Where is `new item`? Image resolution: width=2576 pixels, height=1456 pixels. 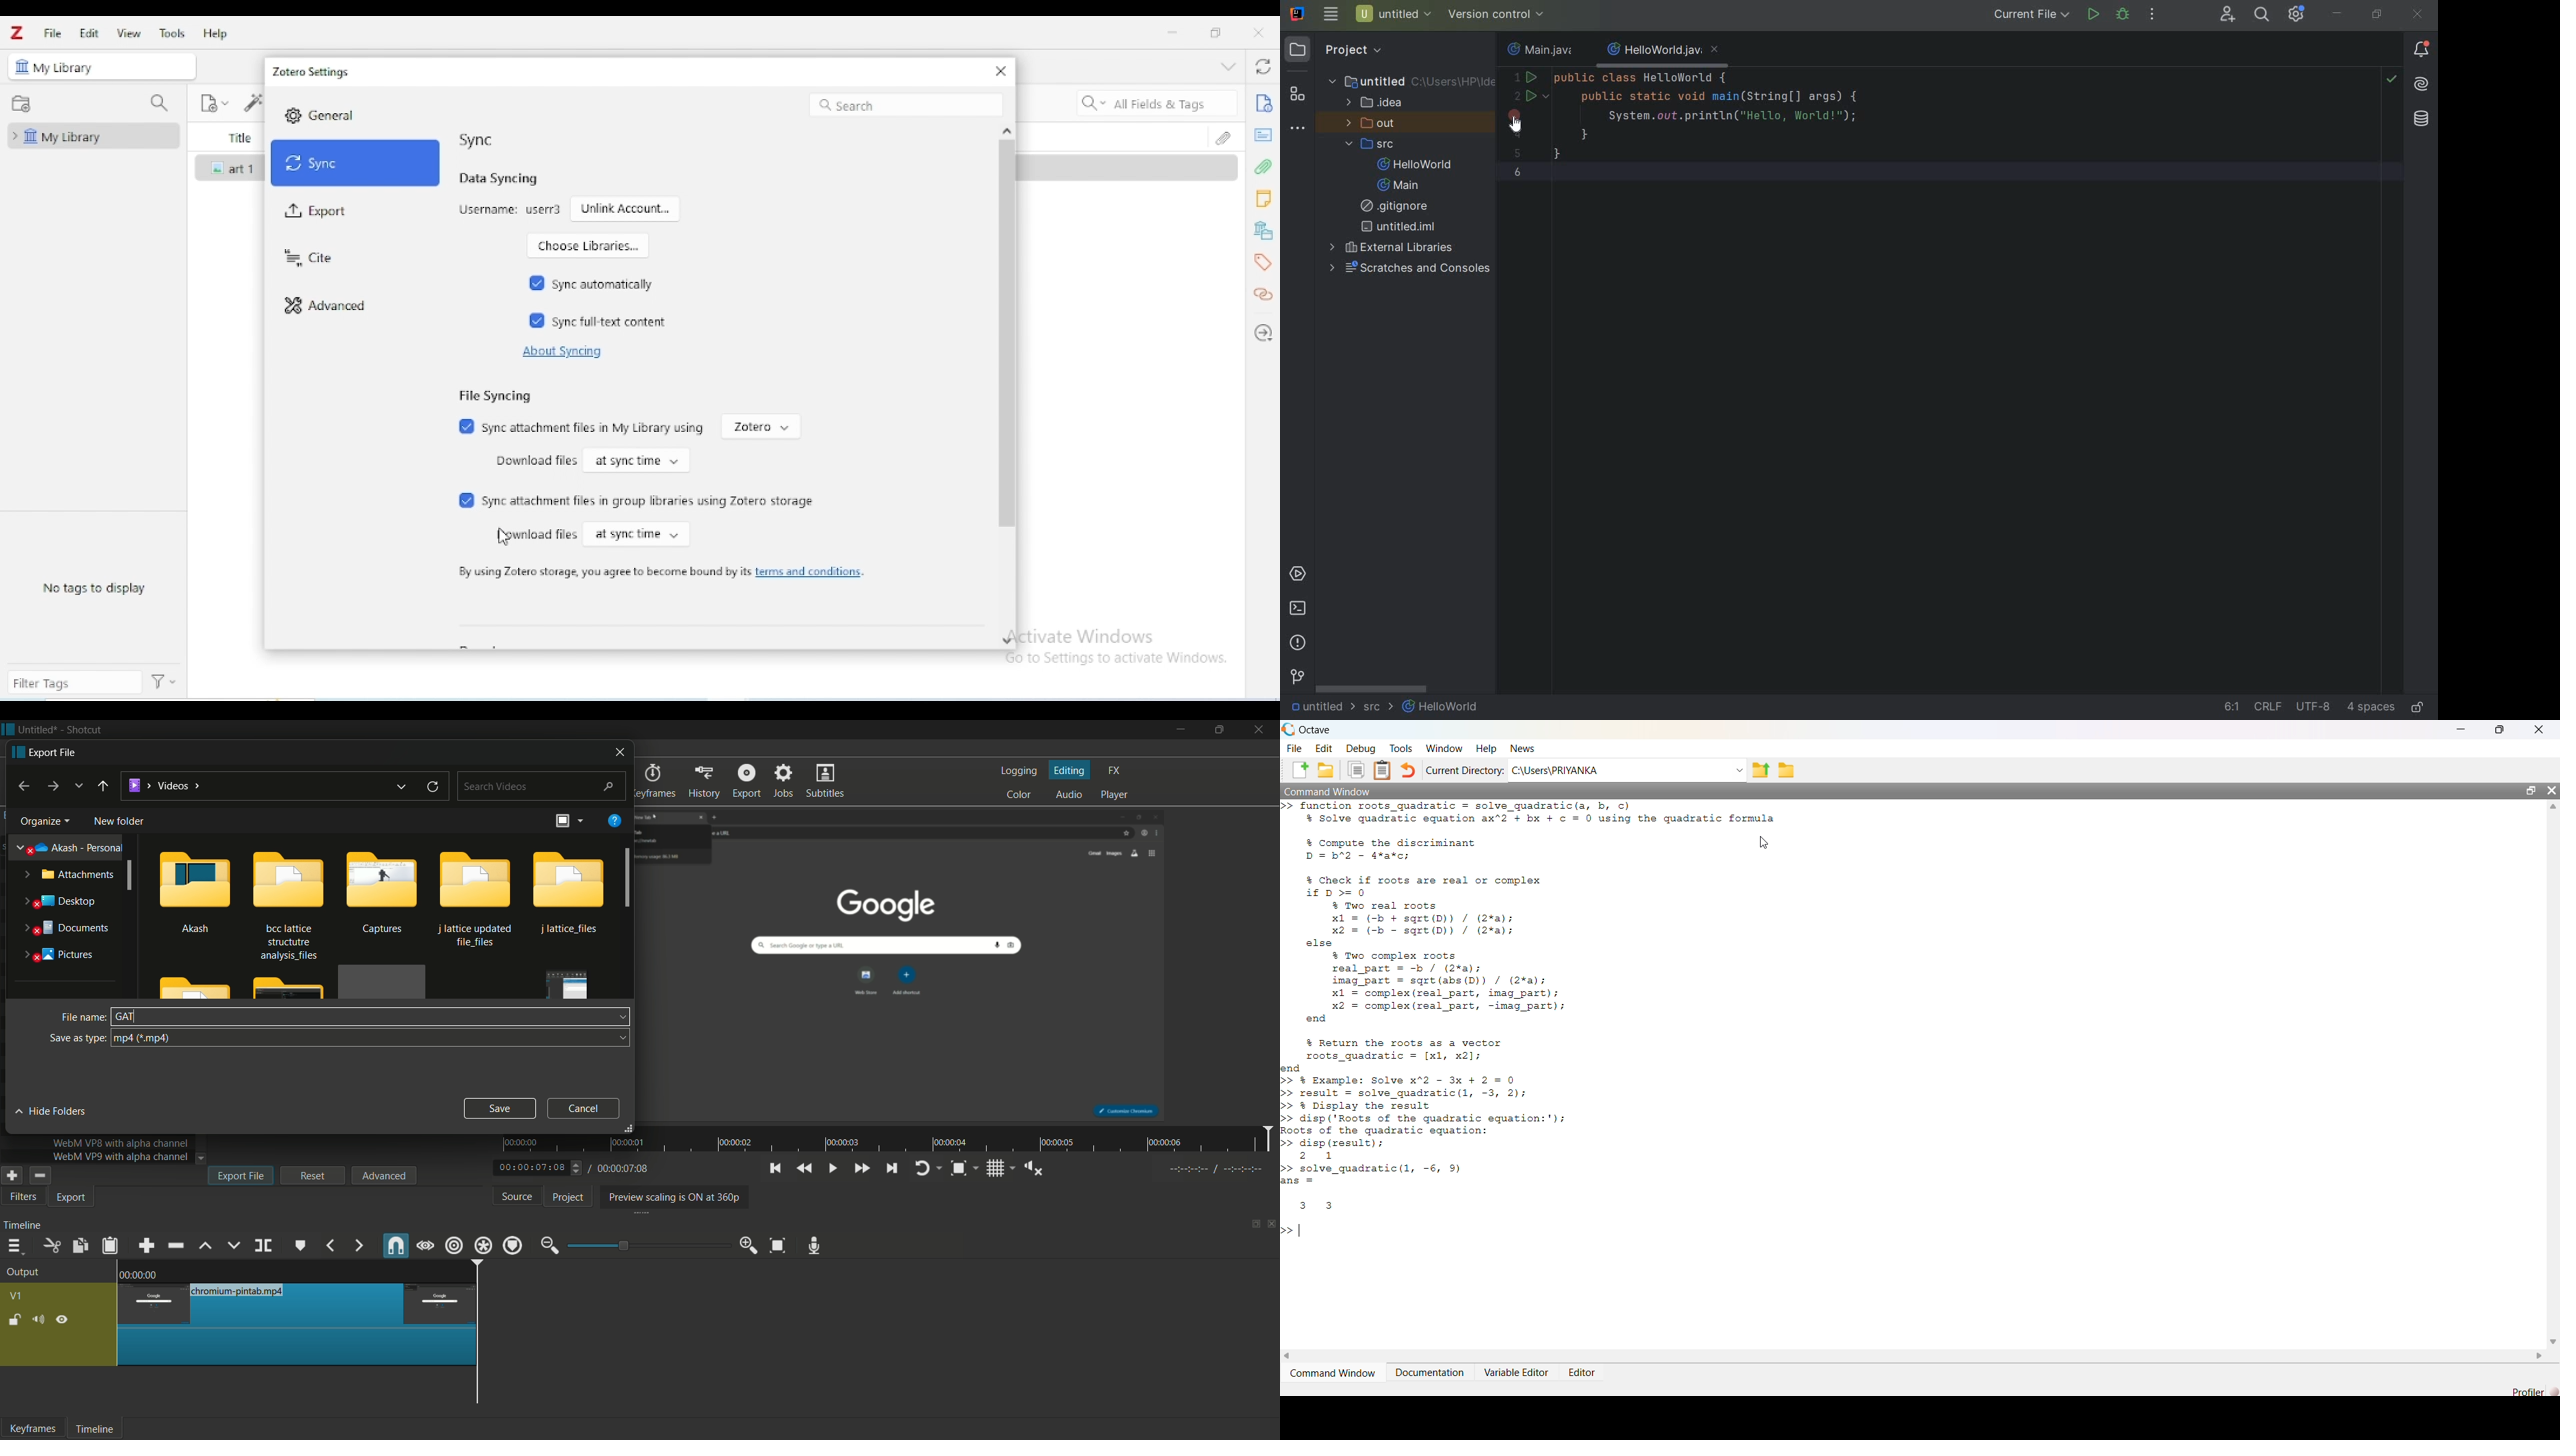
new item is located at coordinates (214, 104).